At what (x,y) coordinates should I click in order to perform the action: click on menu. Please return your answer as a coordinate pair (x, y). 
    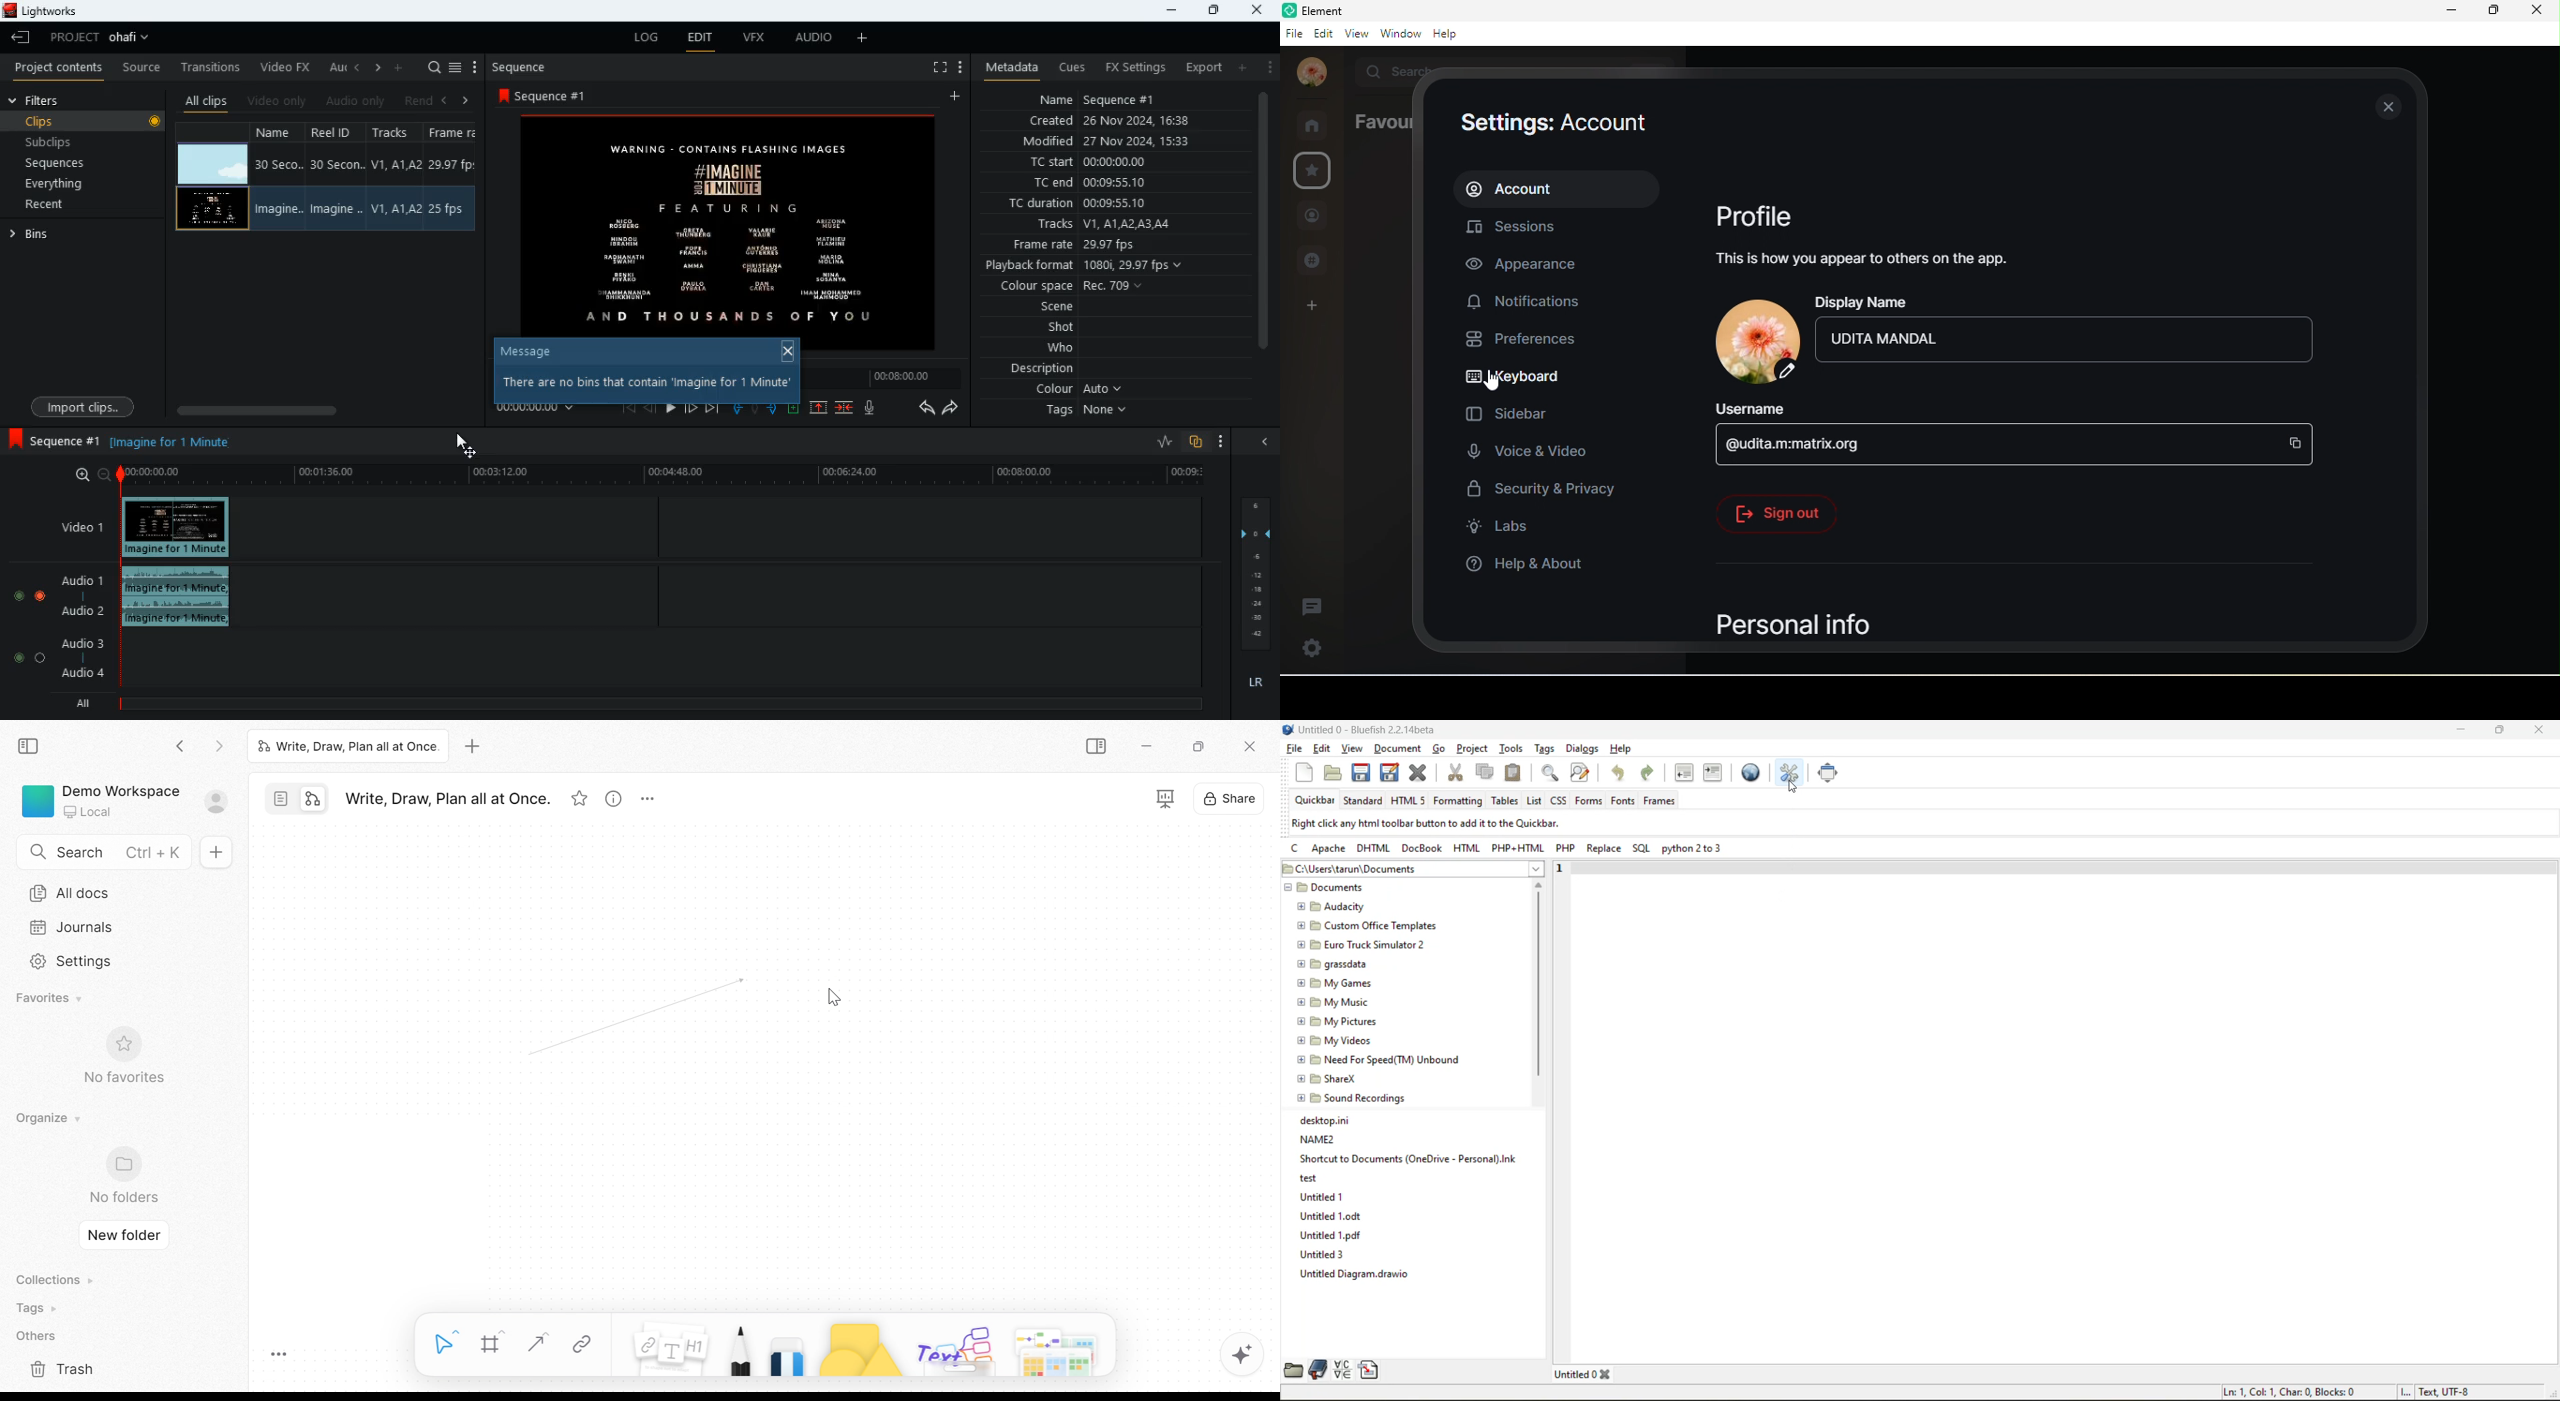
    Looking at the image, I should click on (960, 65).